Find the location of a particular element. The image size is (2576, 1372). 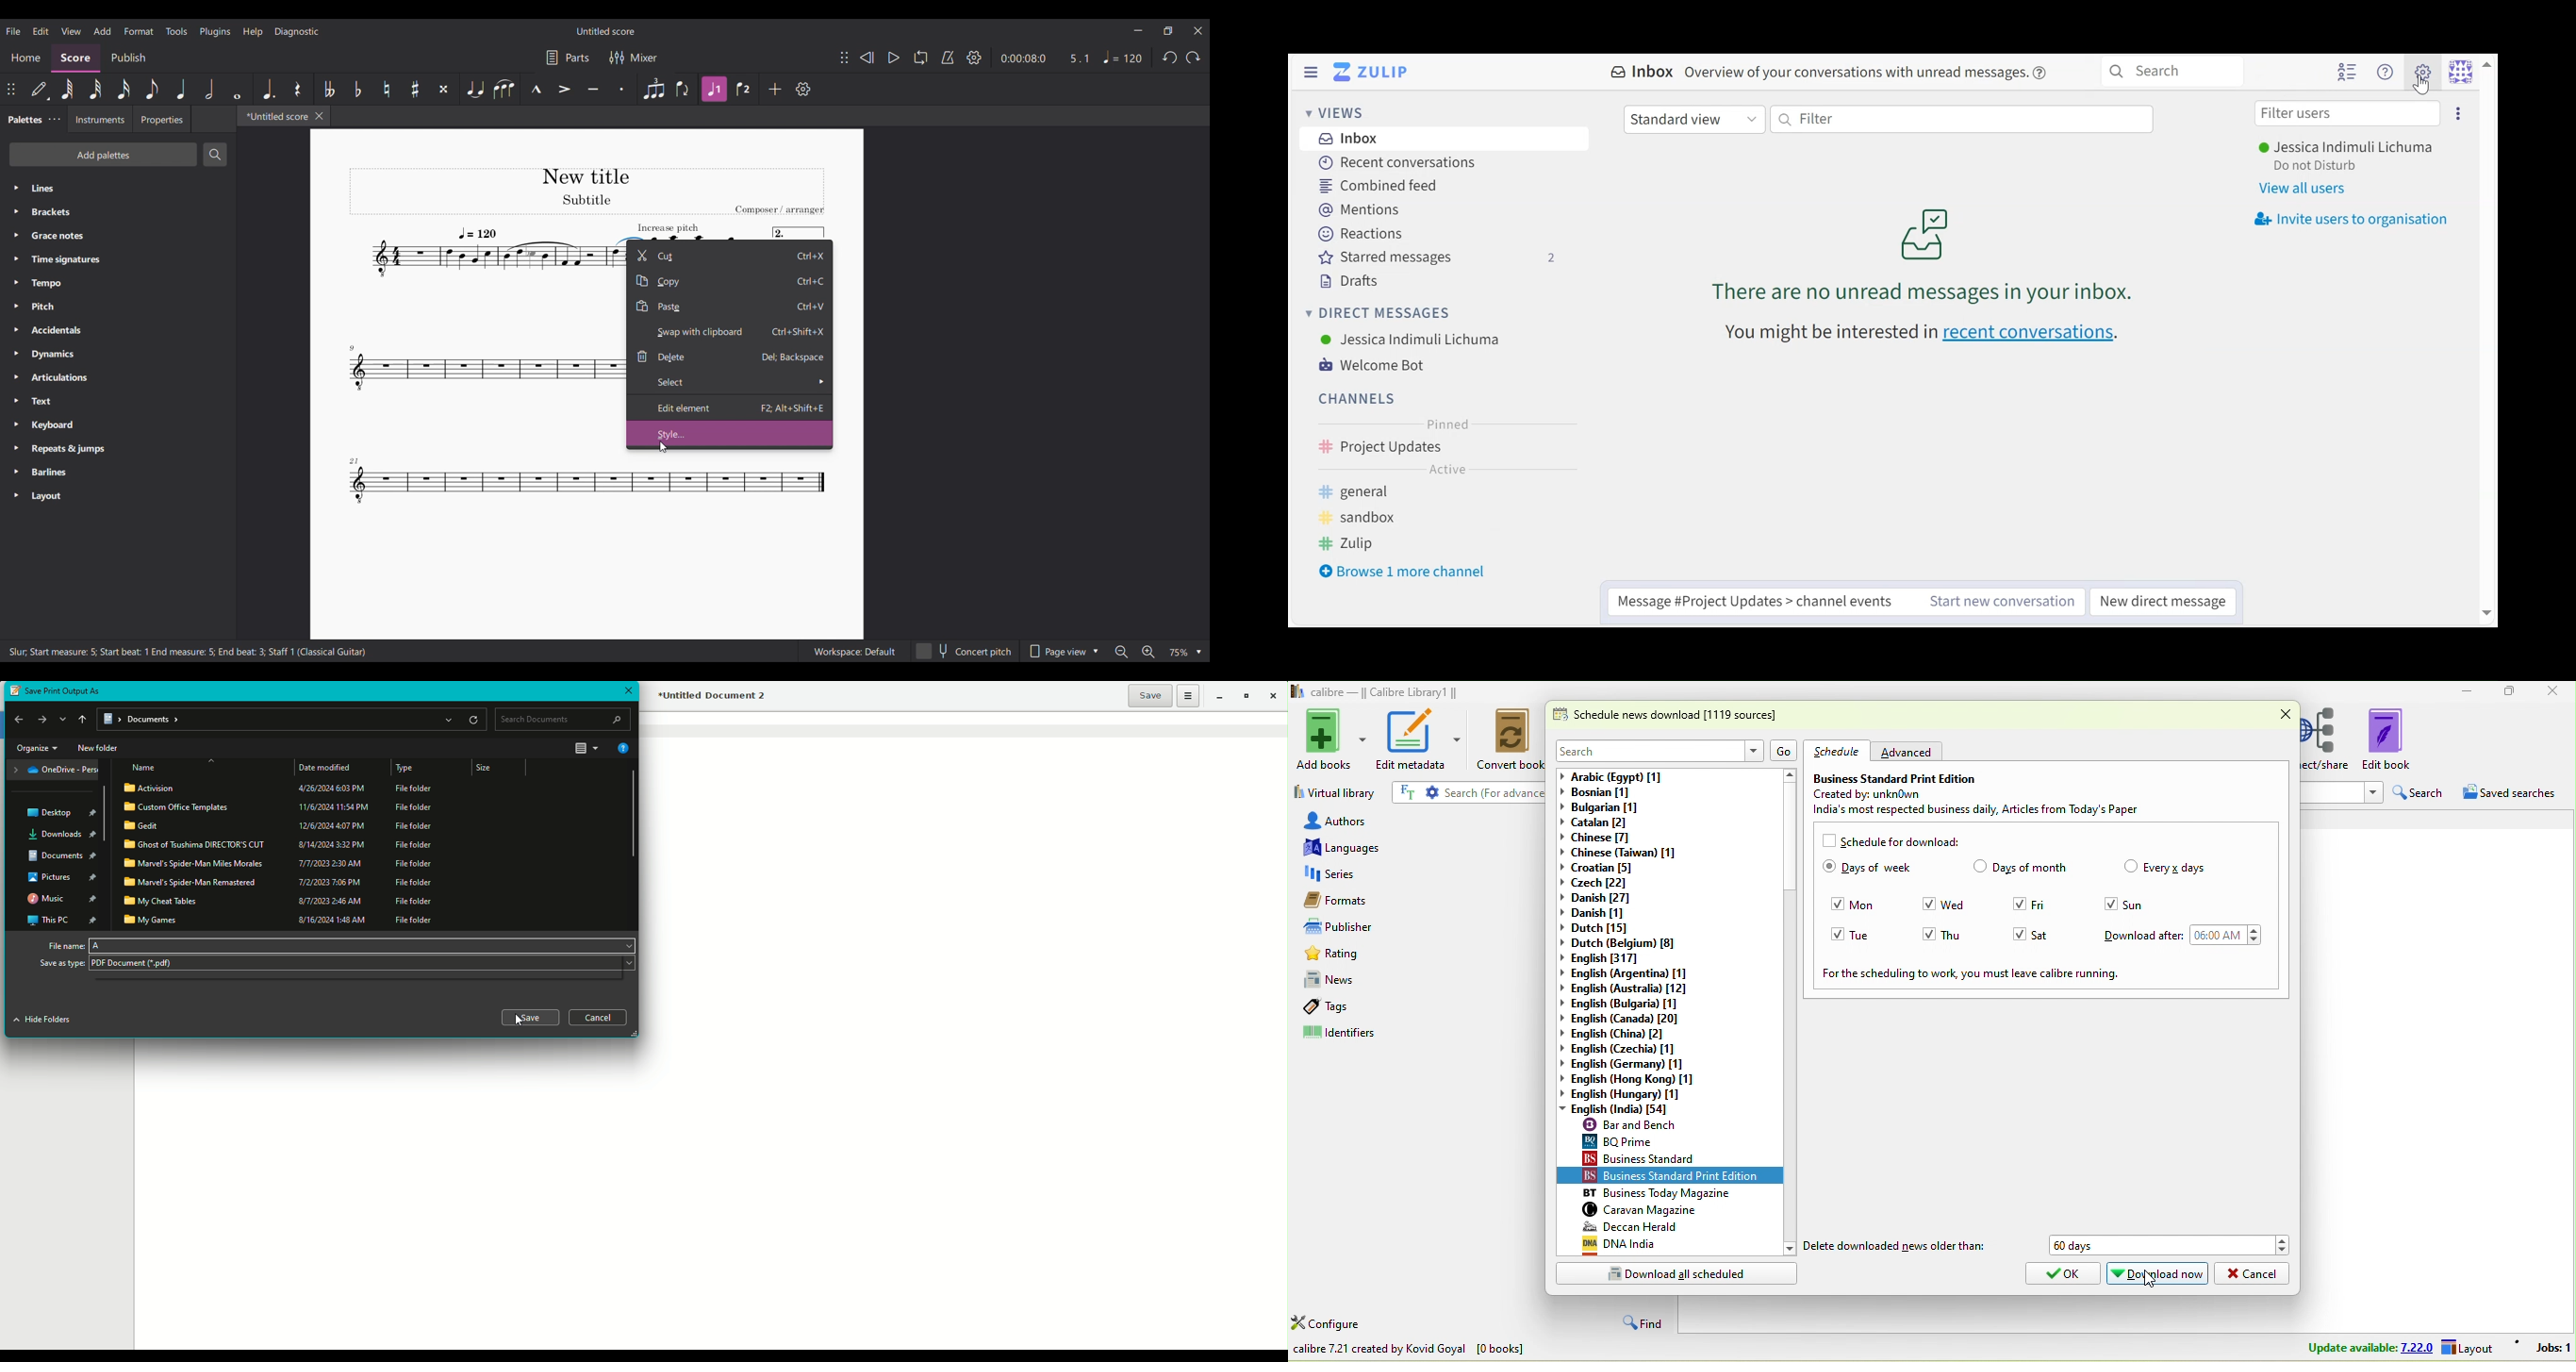

Zoom out is located at coordinates (1122, 651).